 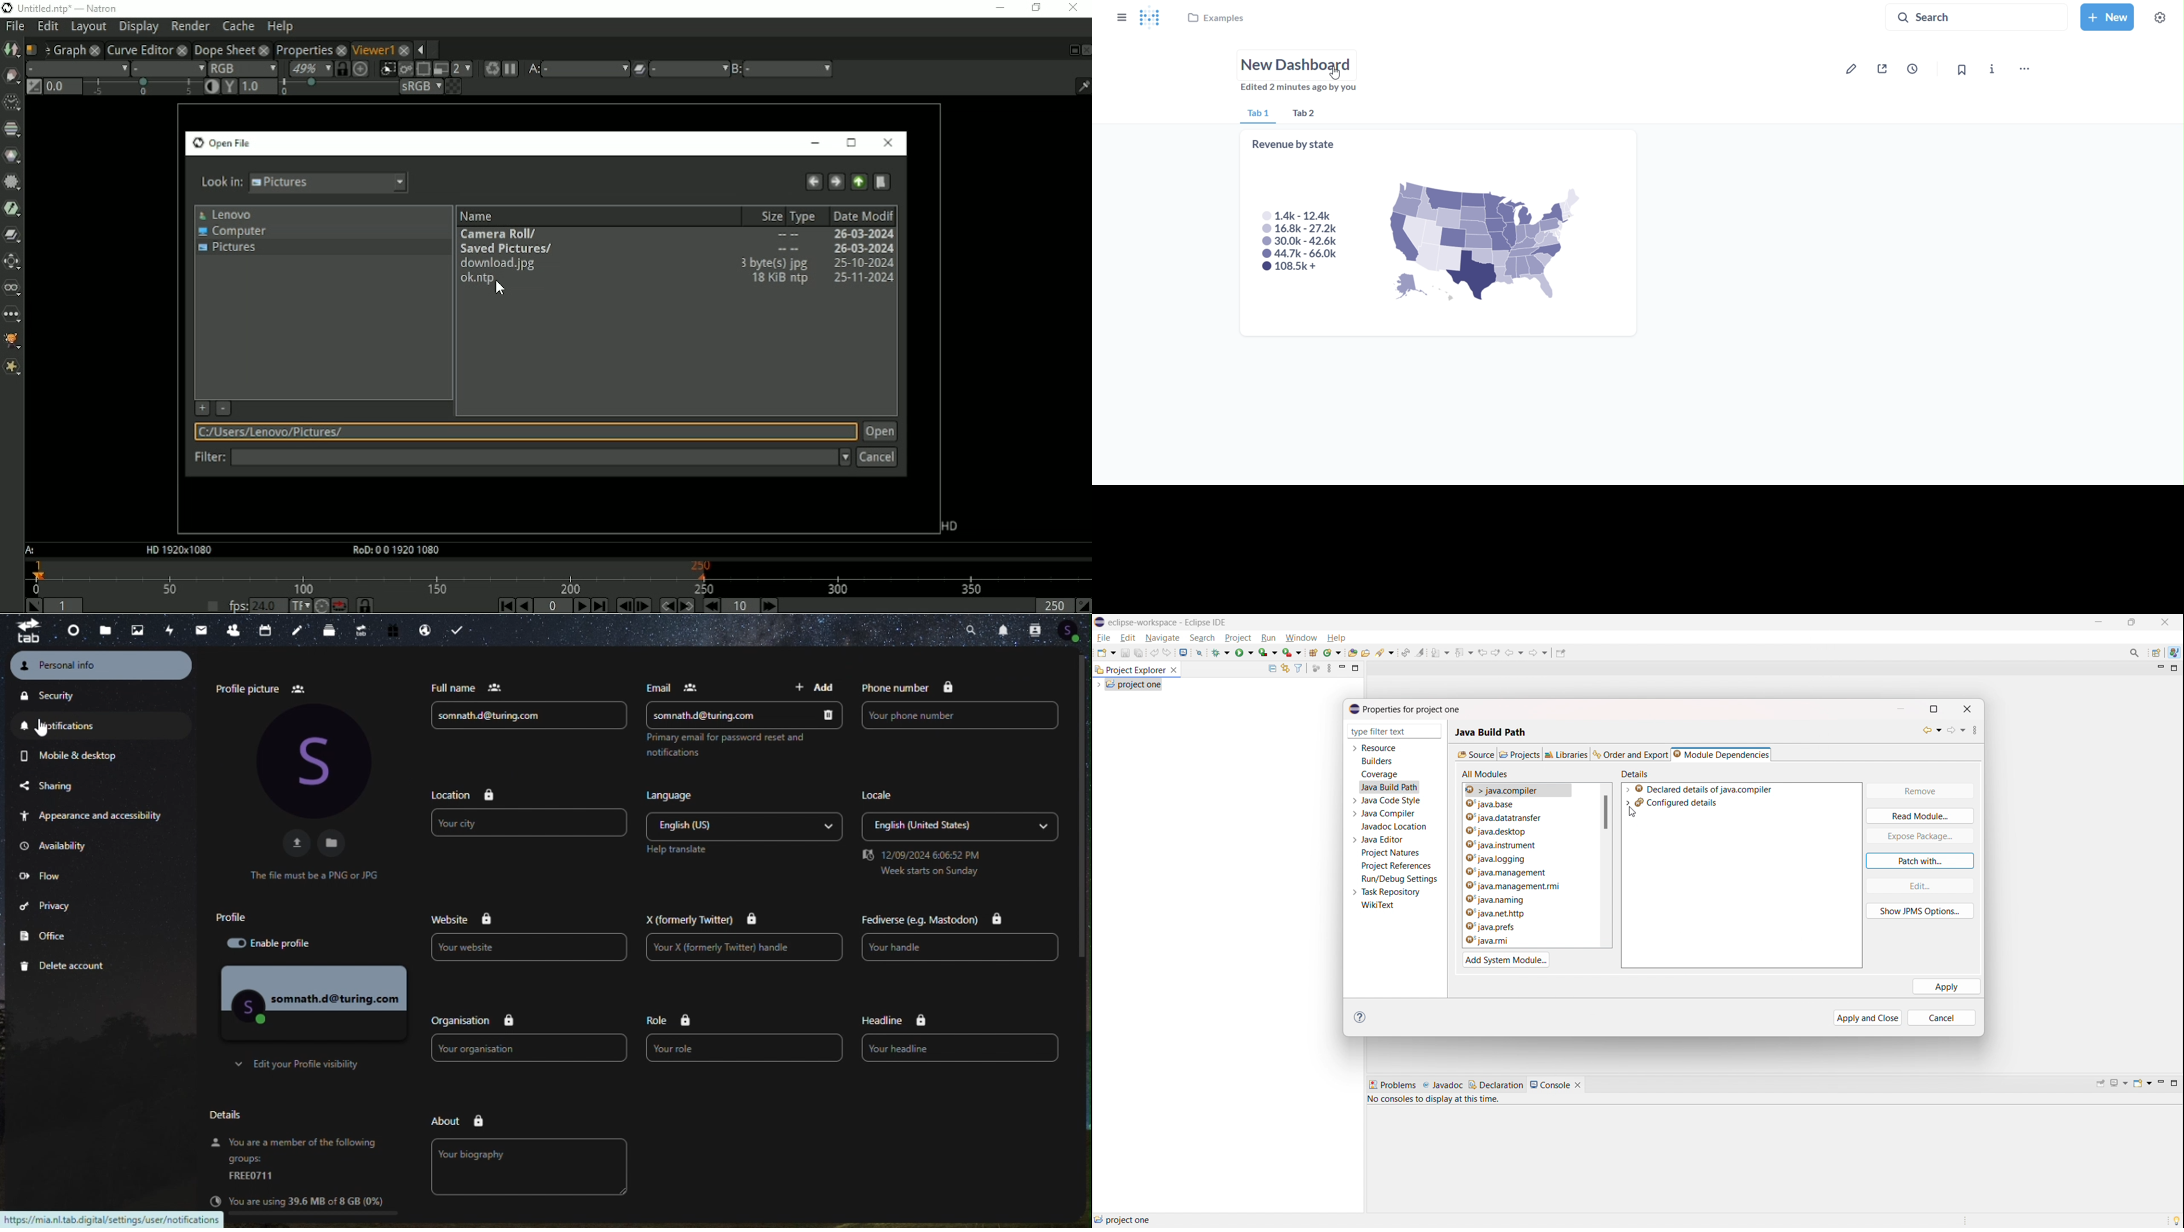 What do you see at coordinates (313, 874) in the screenshot?
I see `file must be a png or jpg` at bounding box center [313, 874].